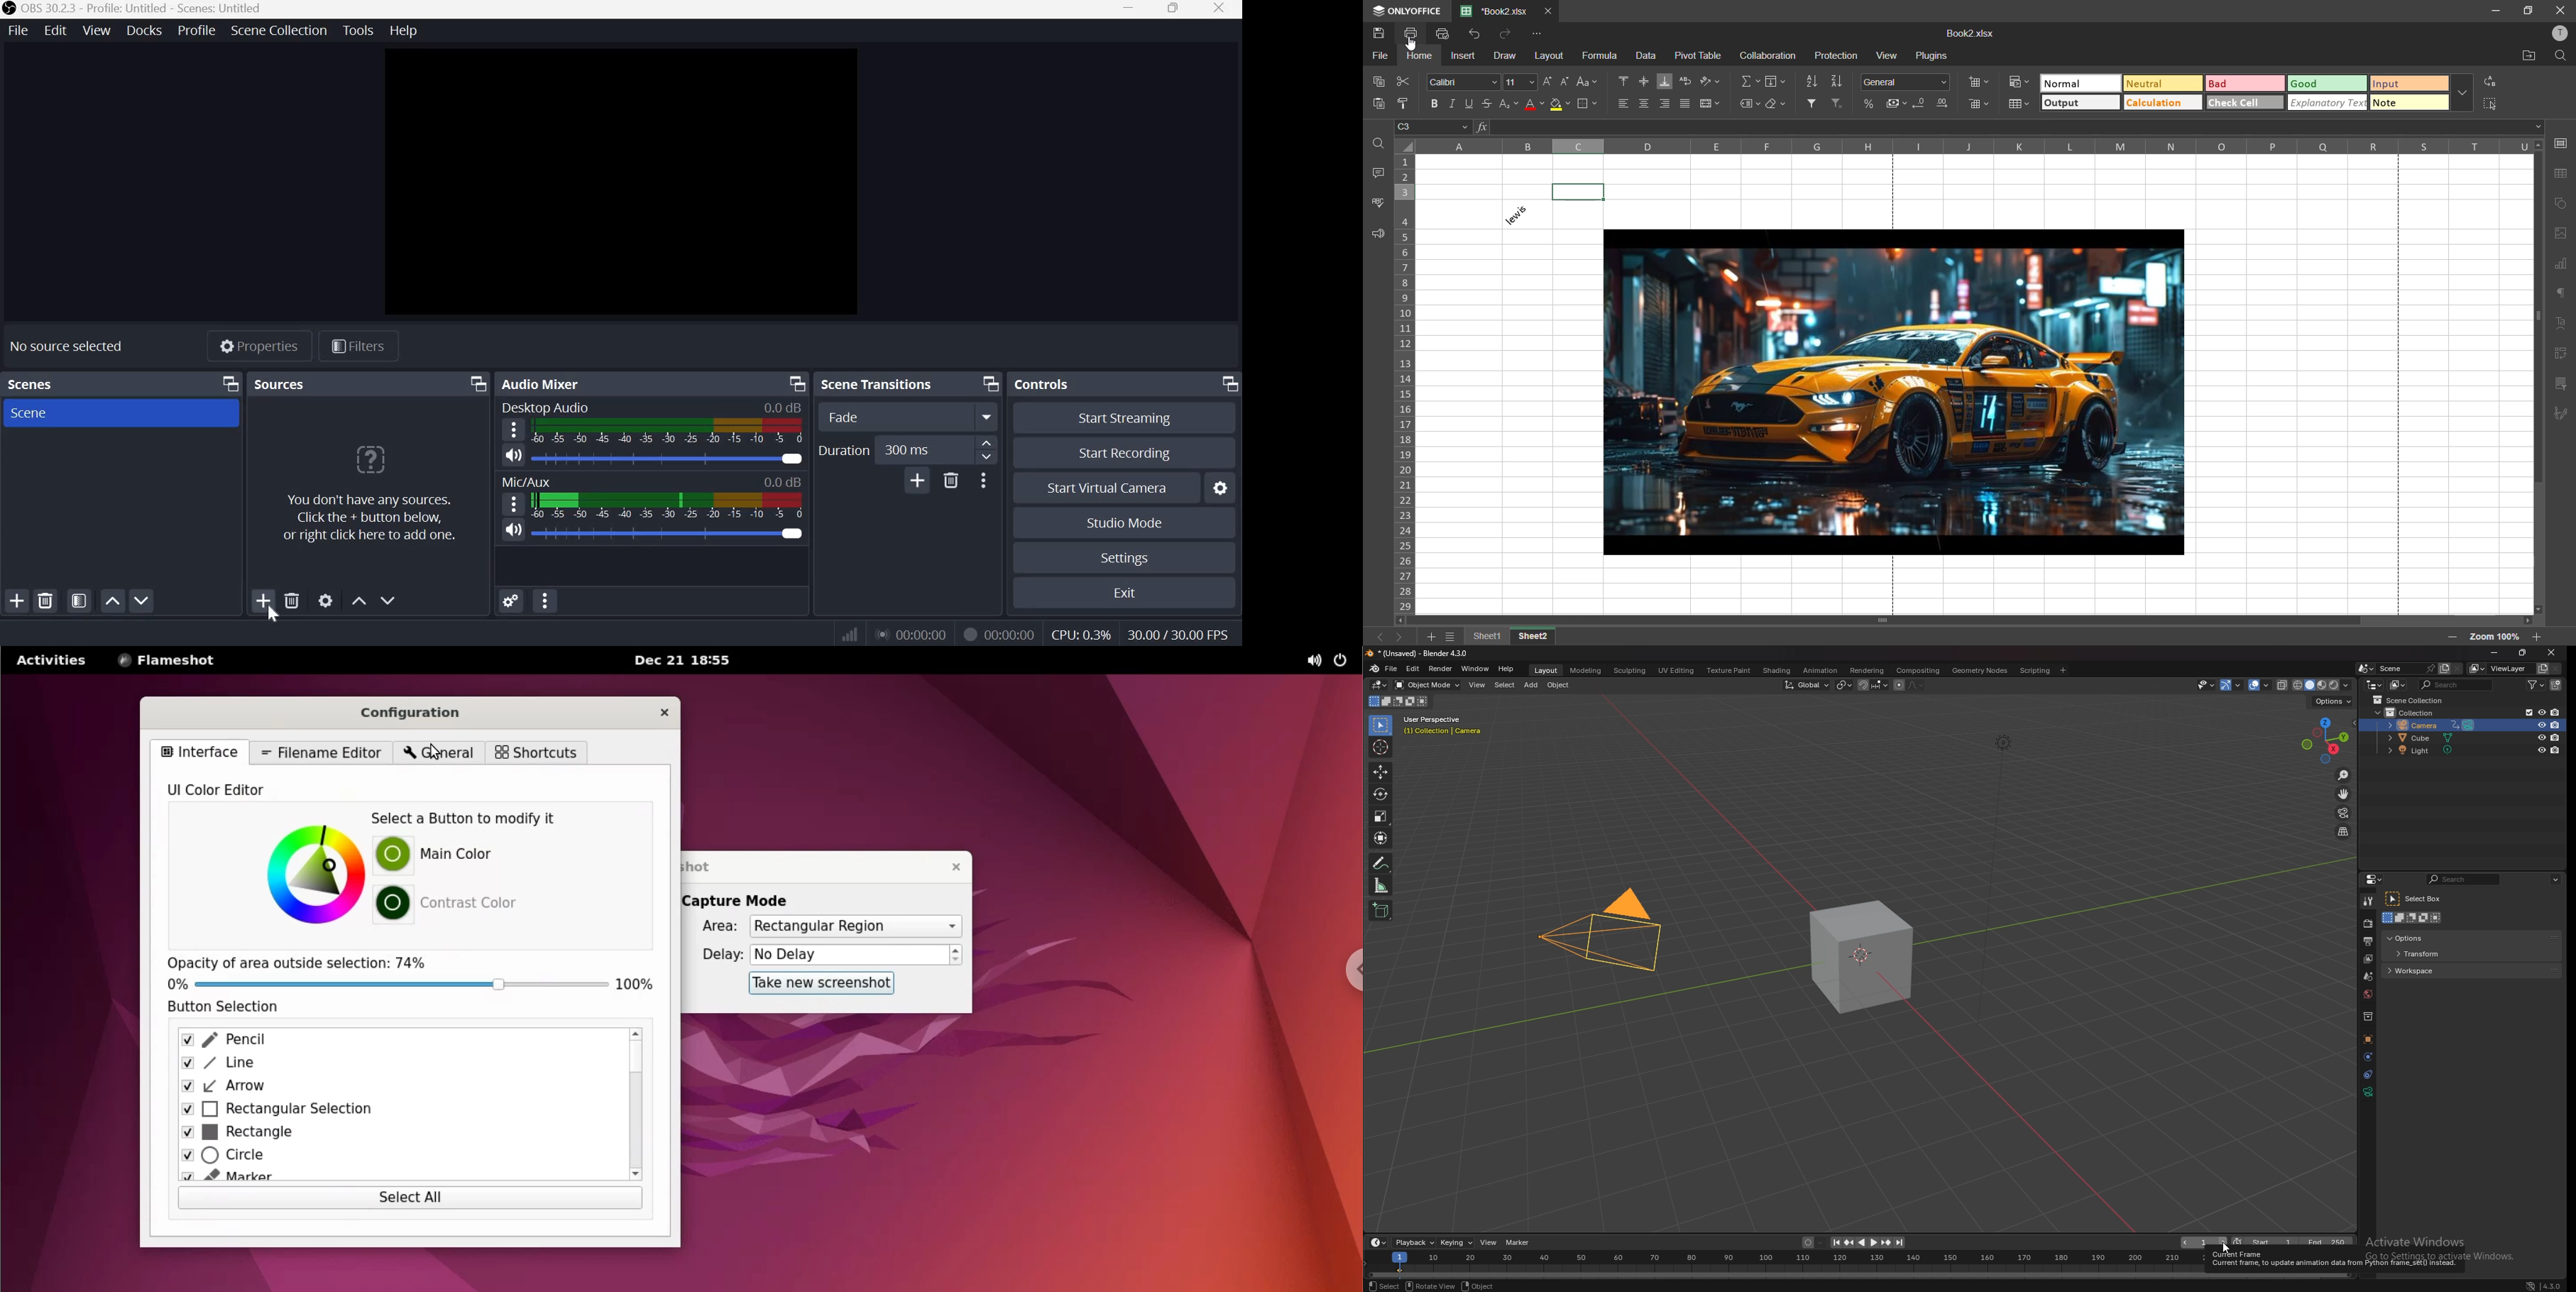 This screenshot has width=2576, height=1316. What do you see at coordinates (1867, 670) in the screenshot?
I see `rendering` at bounding box center [1867, 670].